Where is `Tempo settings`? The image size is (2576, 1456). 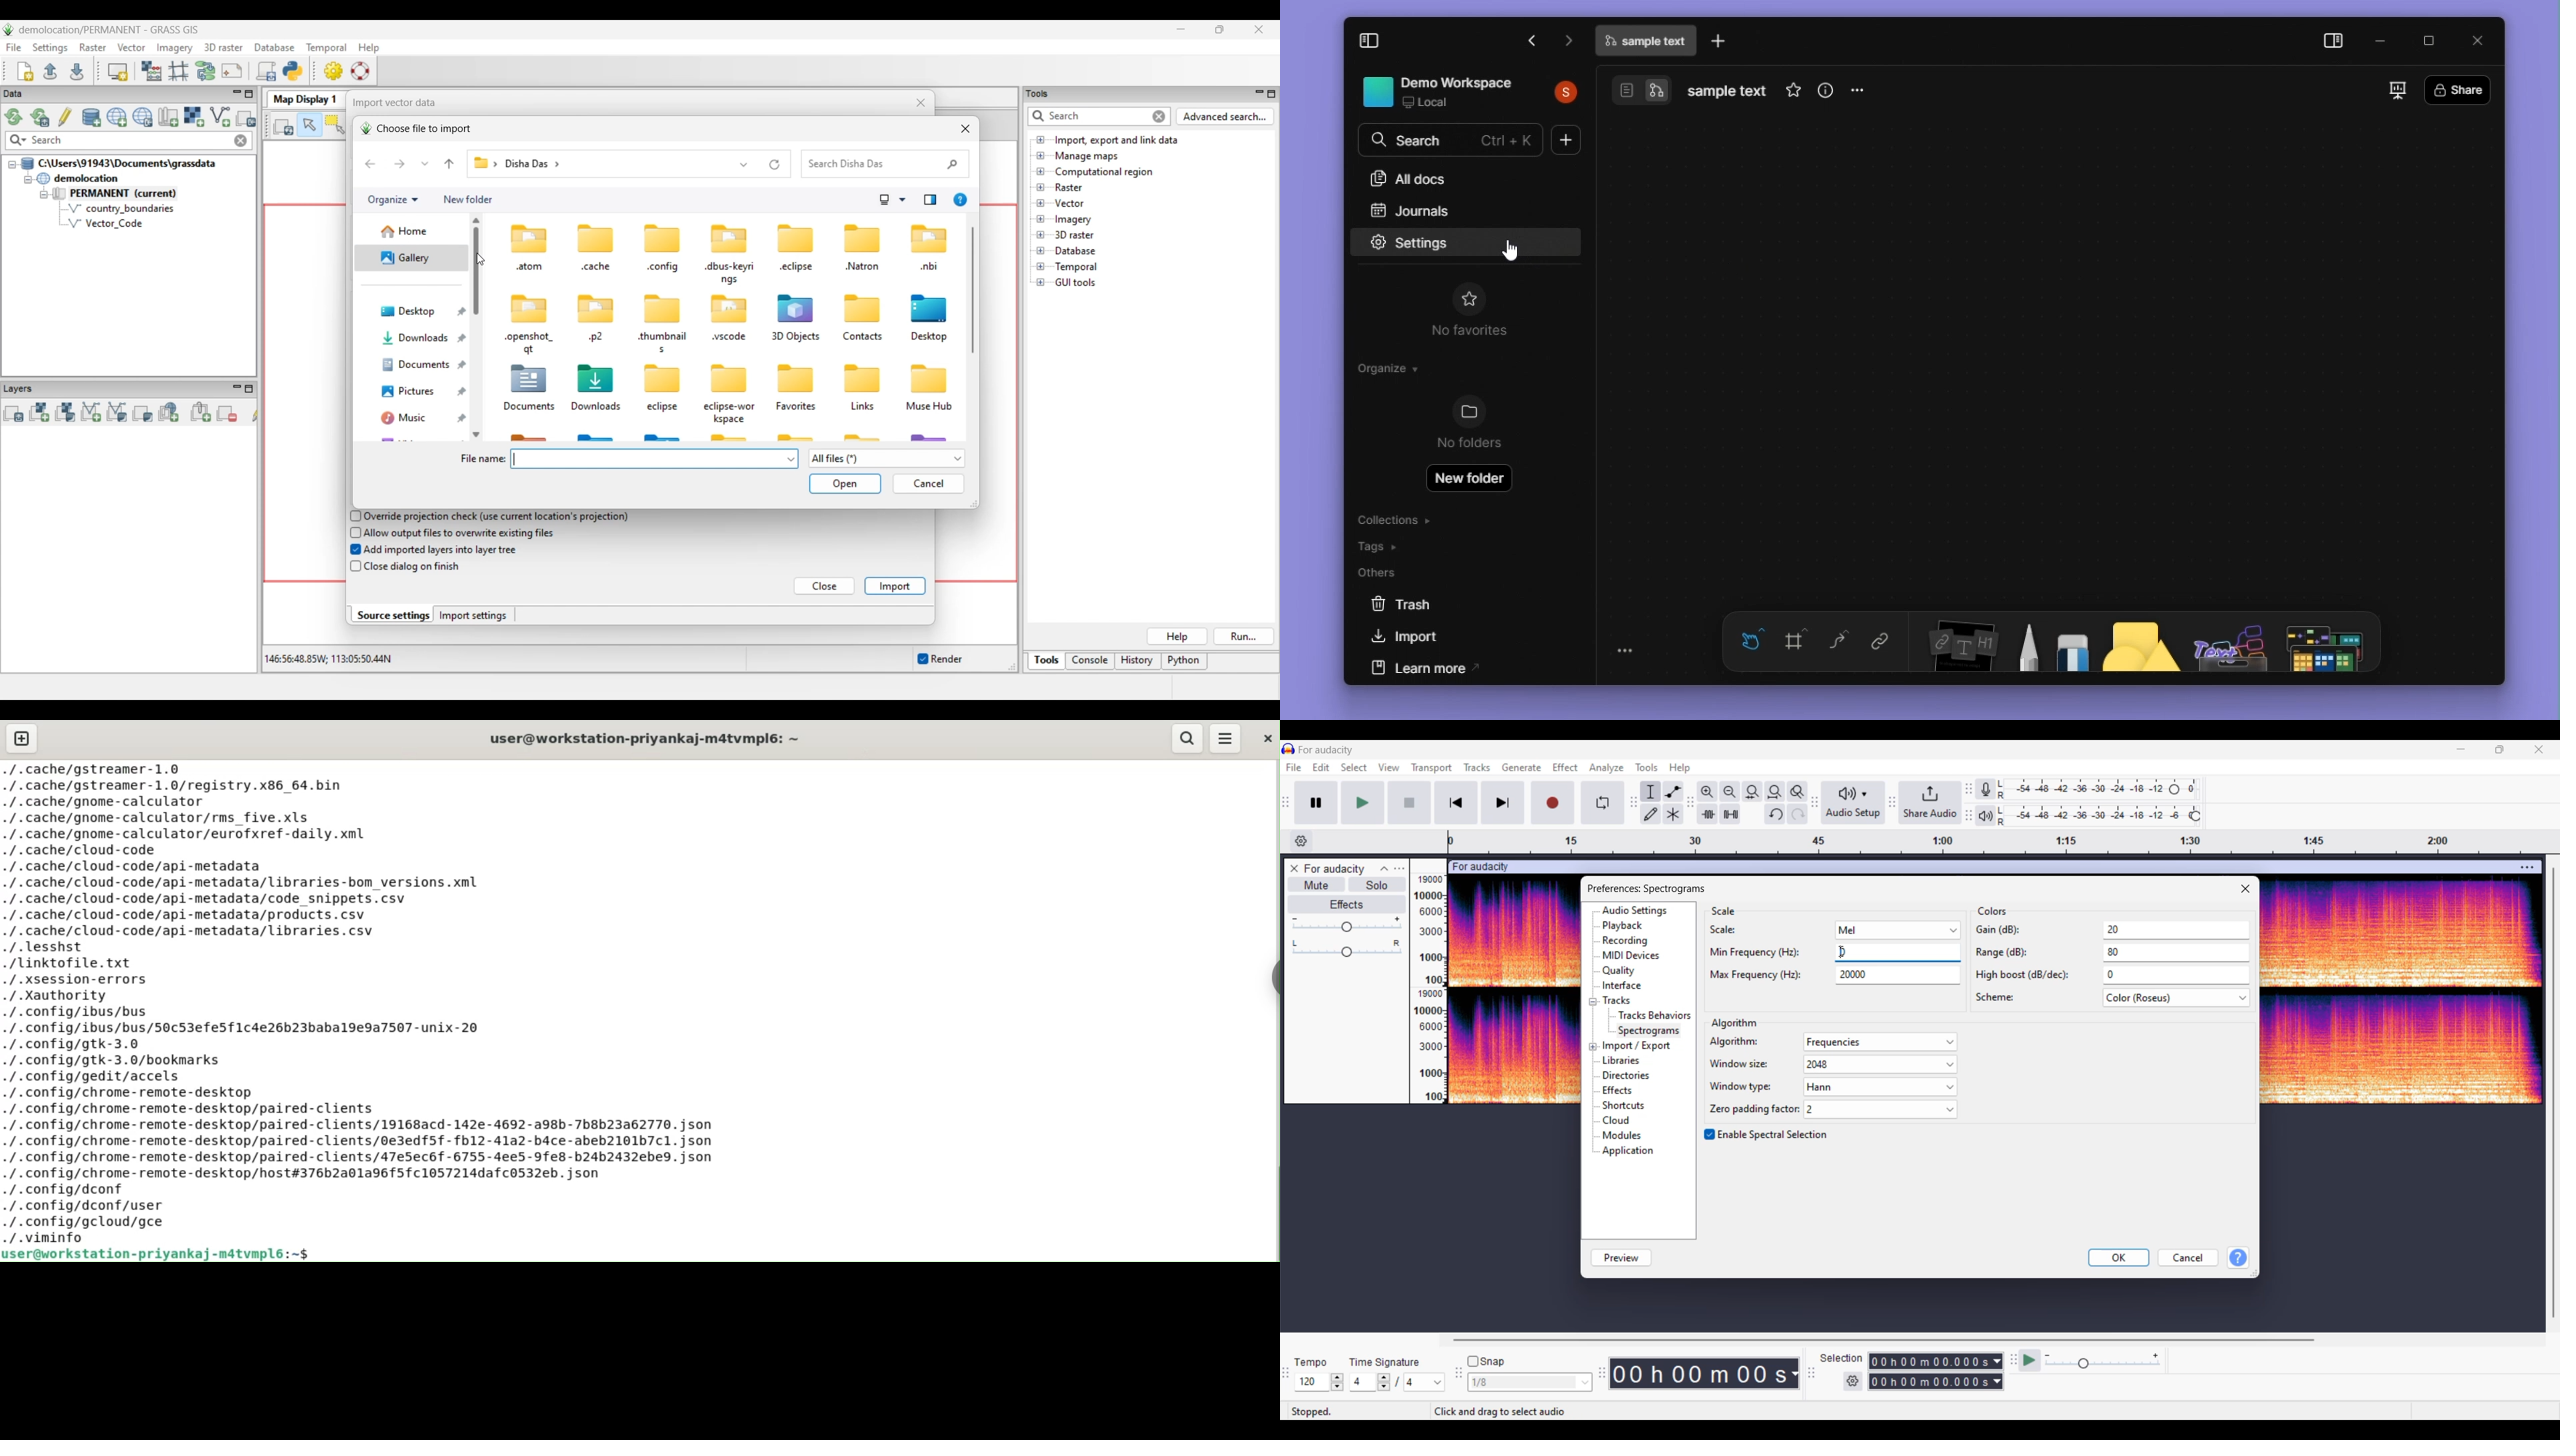
Tempo settings is located at coordinates (1319, 1382).